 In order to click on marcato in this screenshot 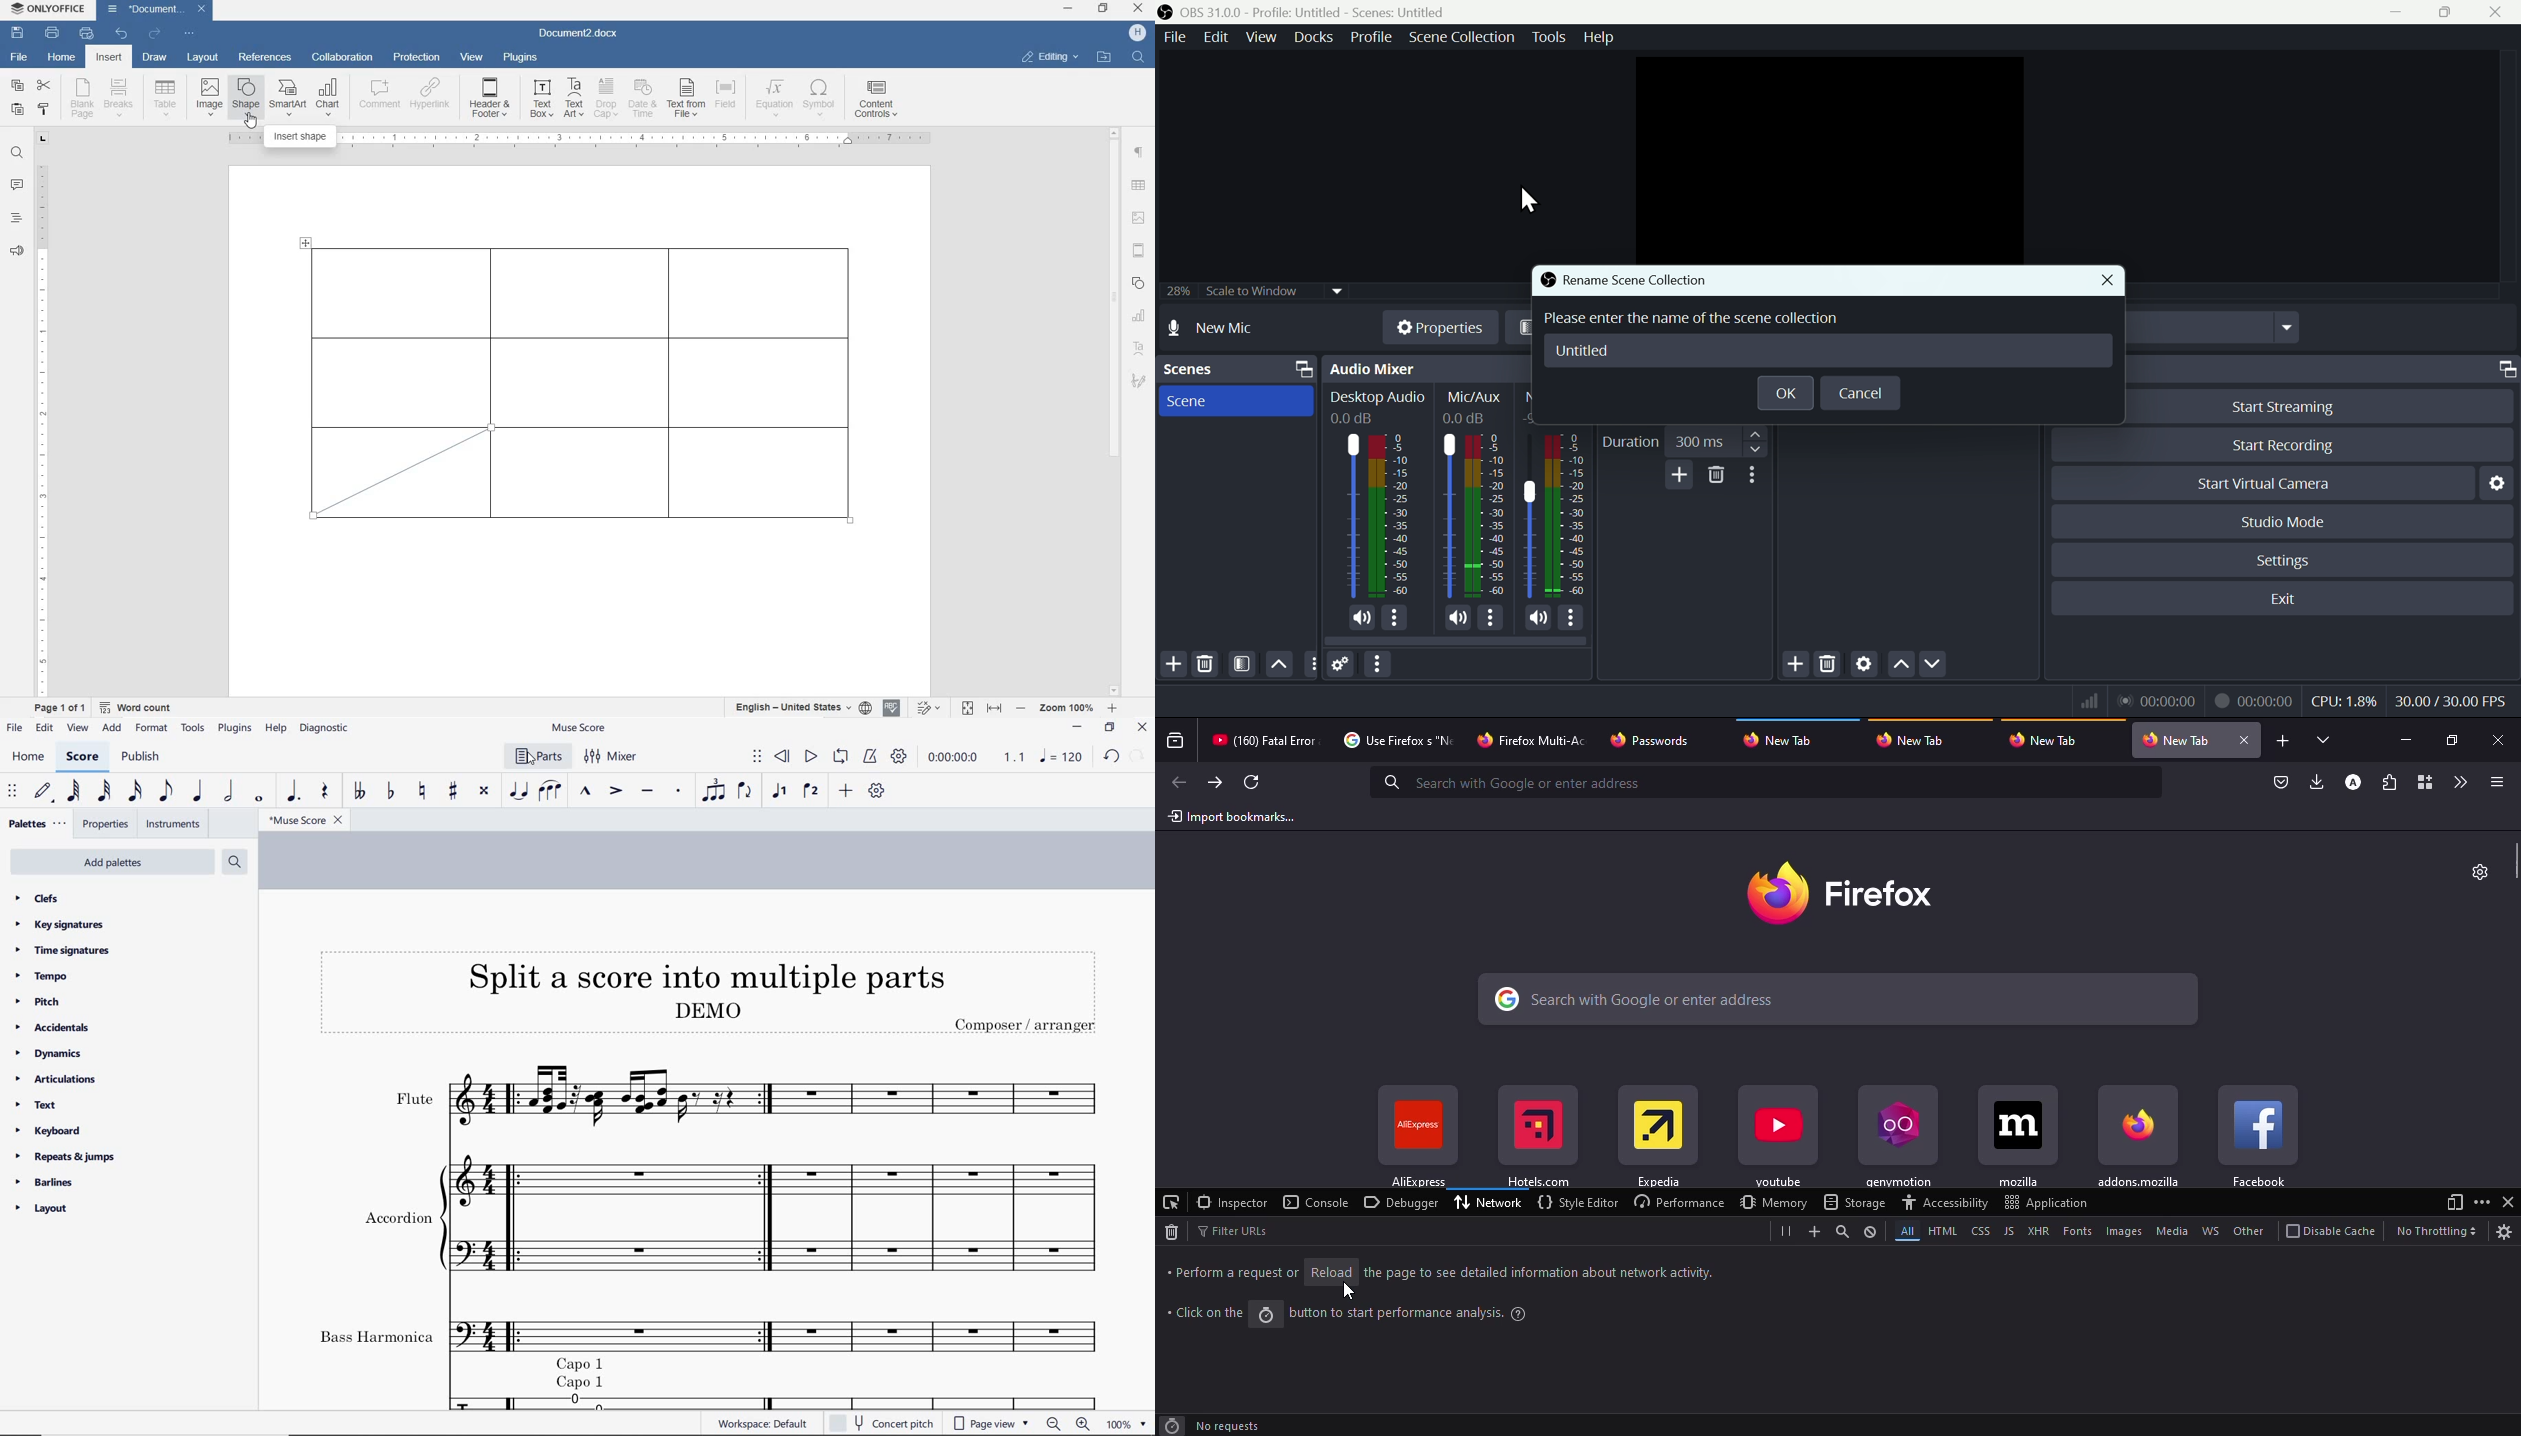, I will do `click(586, 792)`.